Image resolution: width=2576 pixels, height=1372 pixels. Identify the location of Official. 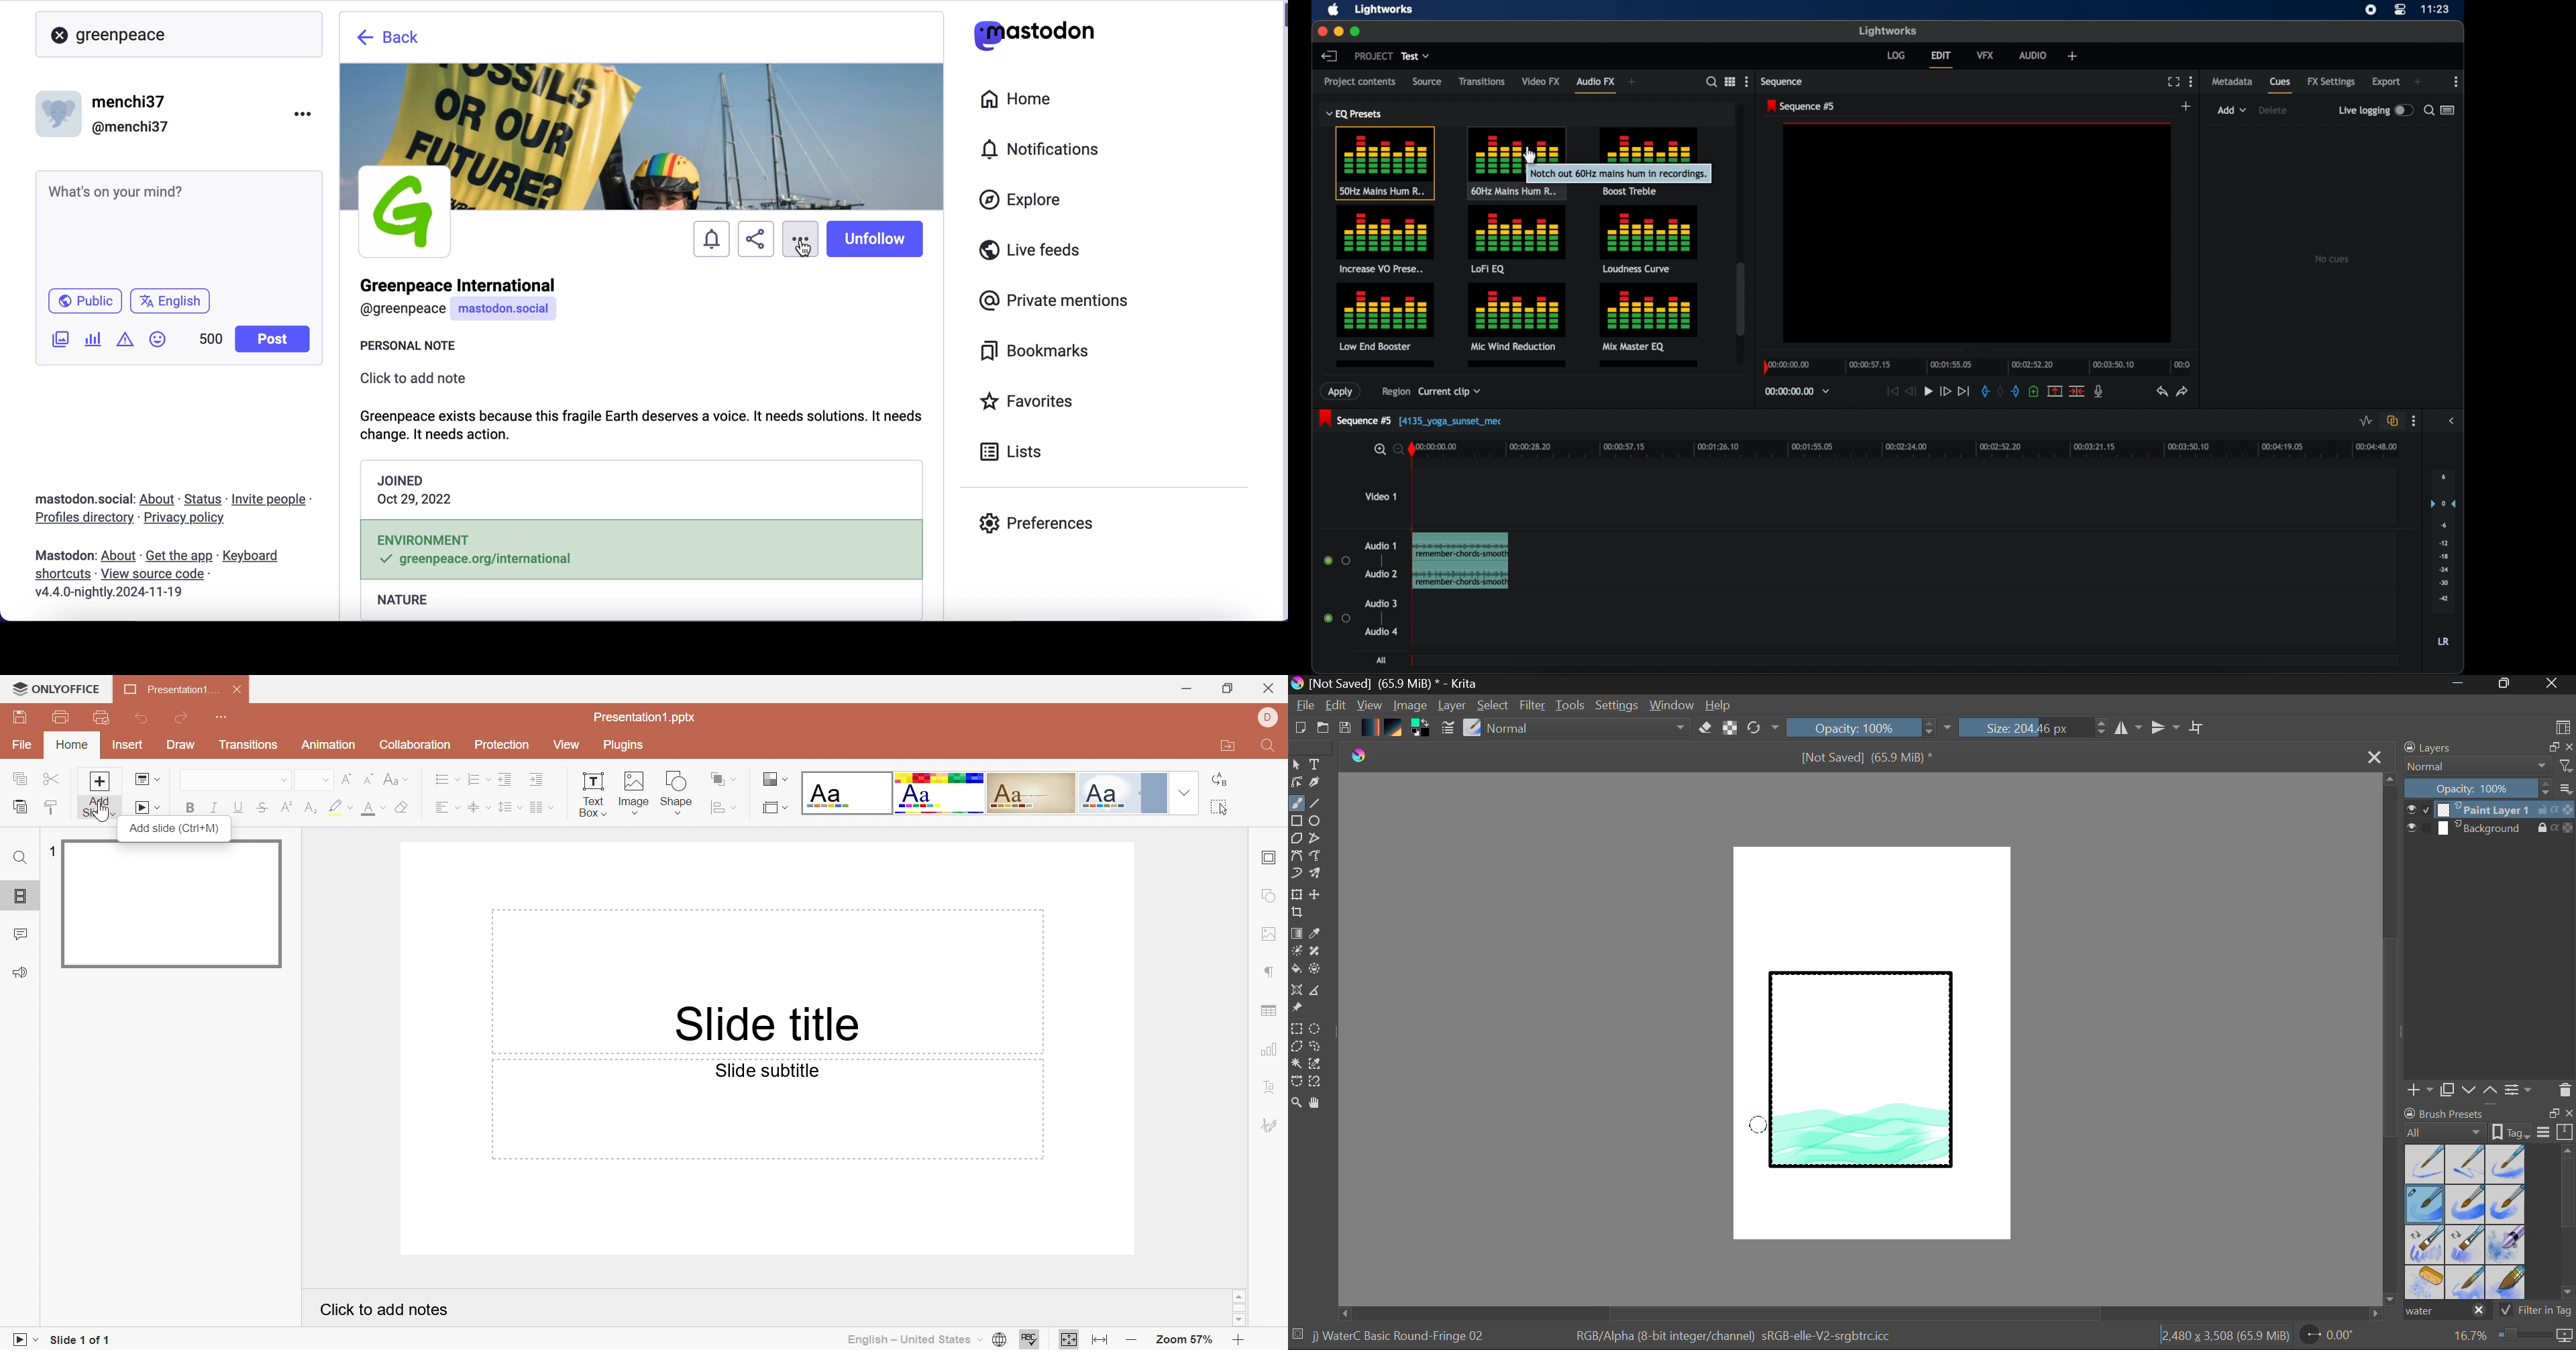
(1110, 794).